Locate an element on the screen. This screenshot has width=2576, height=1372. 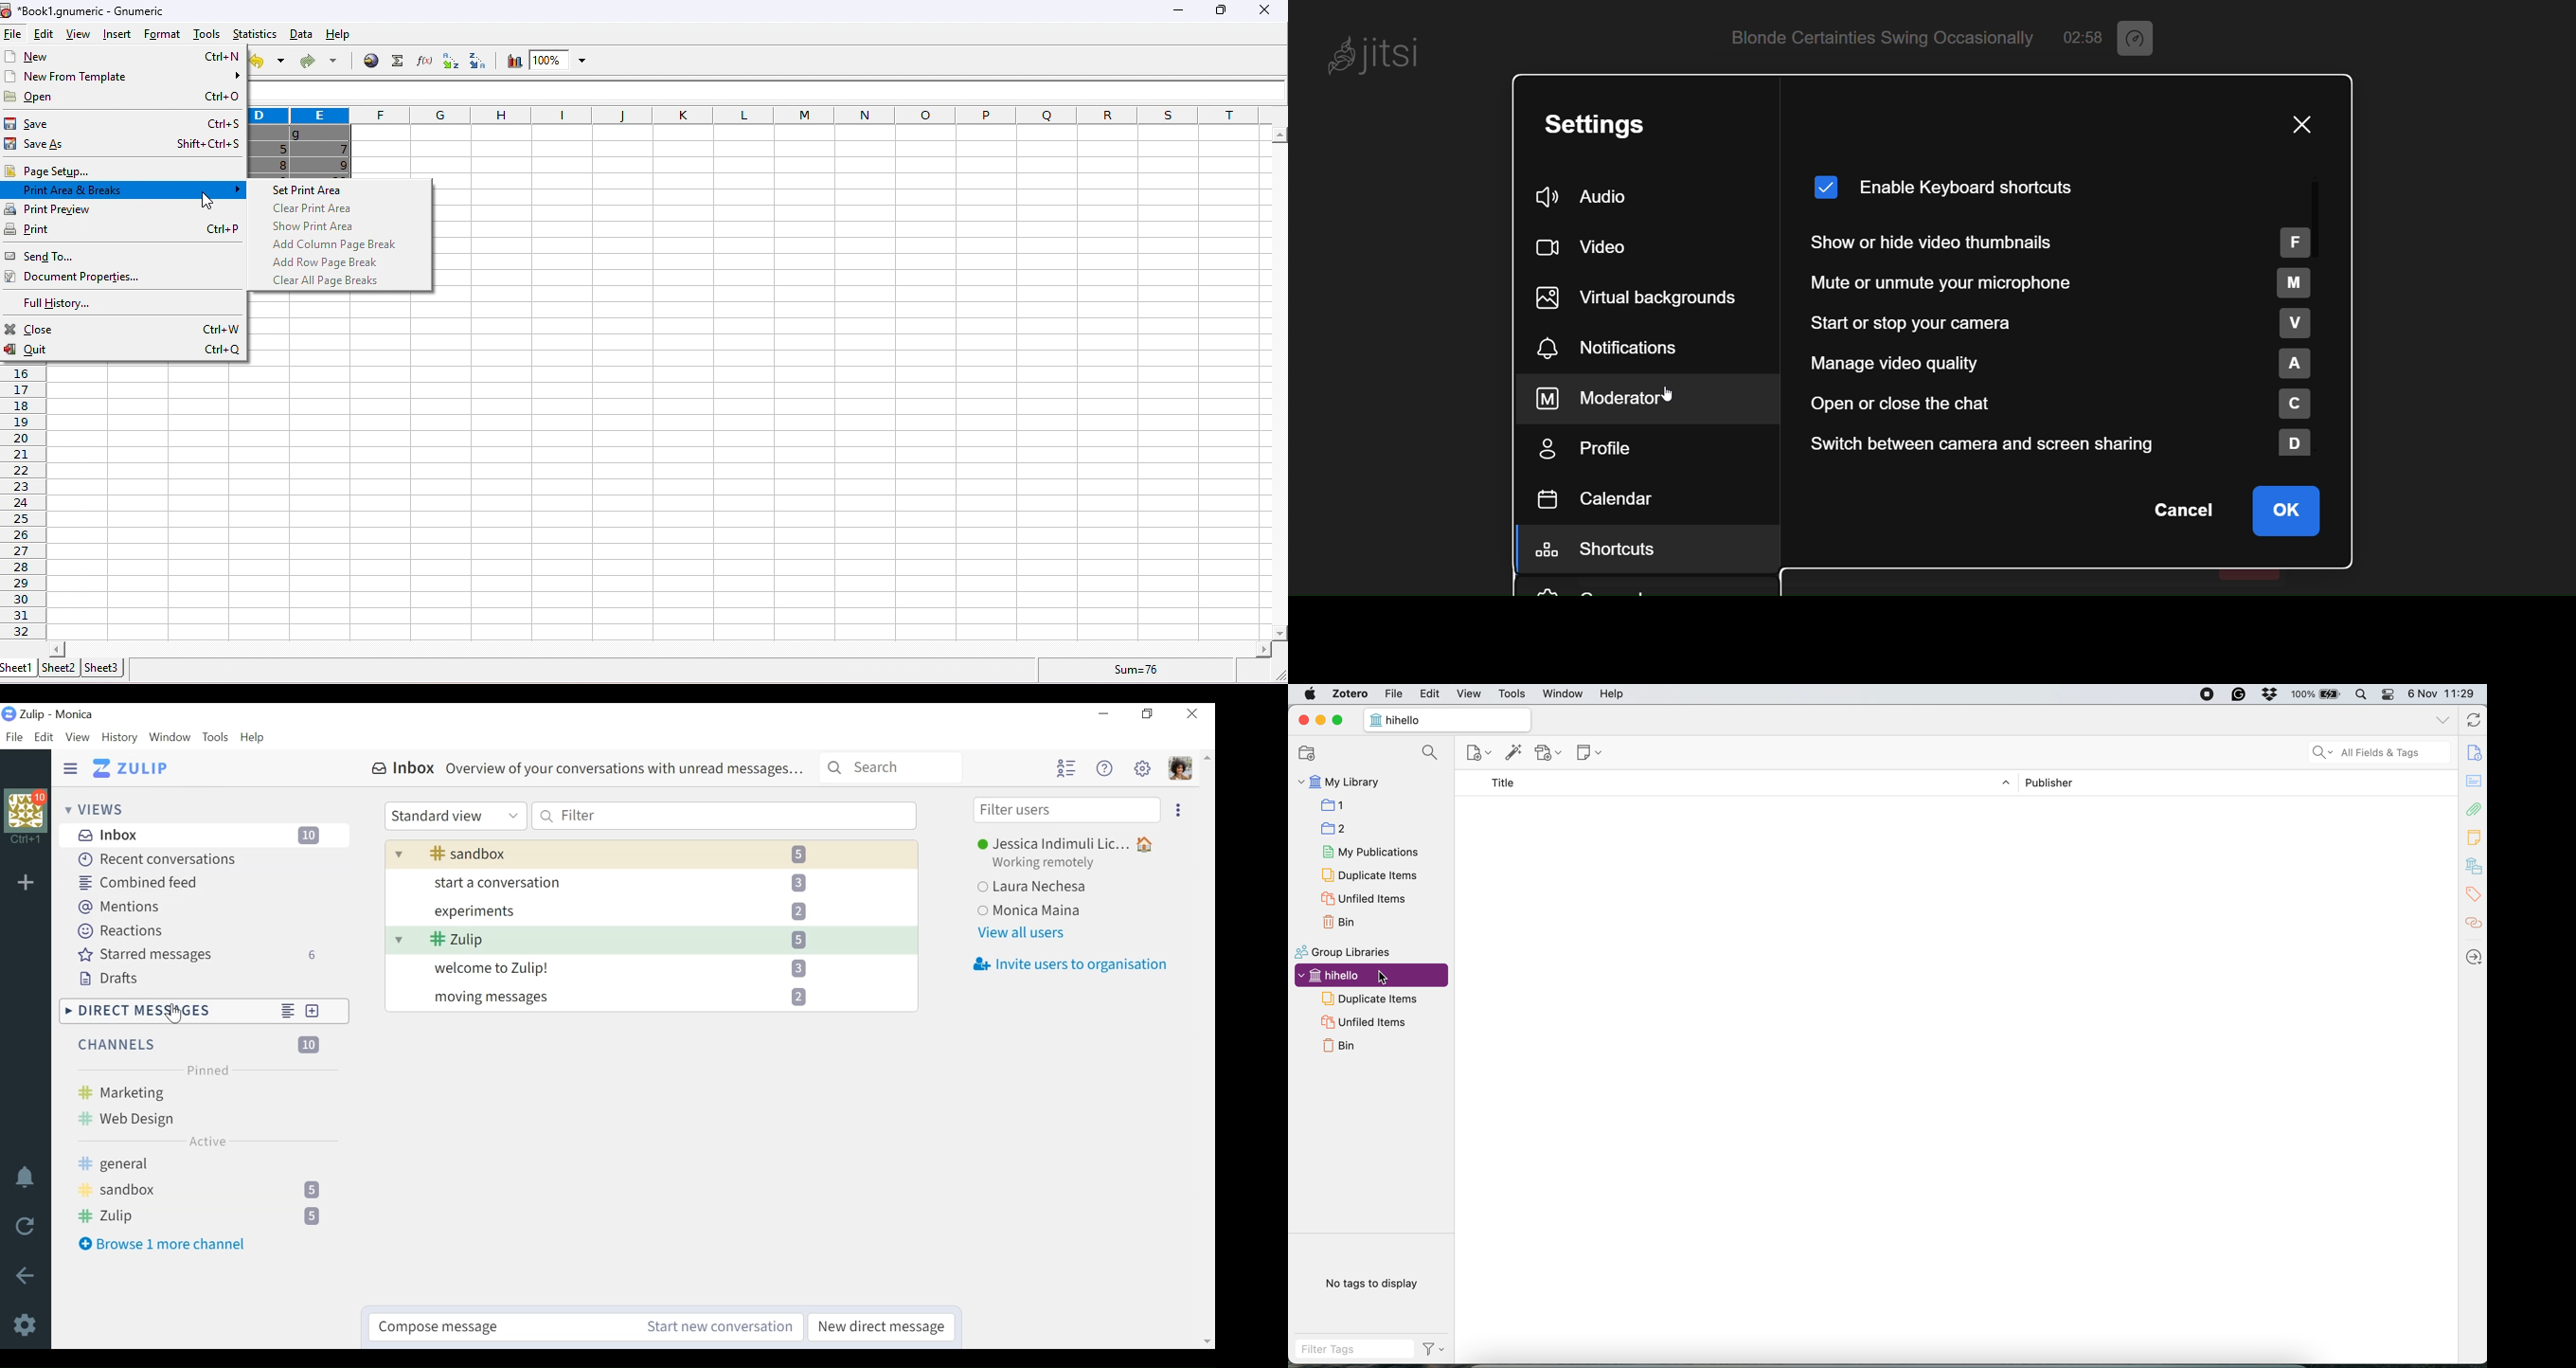
cursor is located at coordinates (1663, 395).